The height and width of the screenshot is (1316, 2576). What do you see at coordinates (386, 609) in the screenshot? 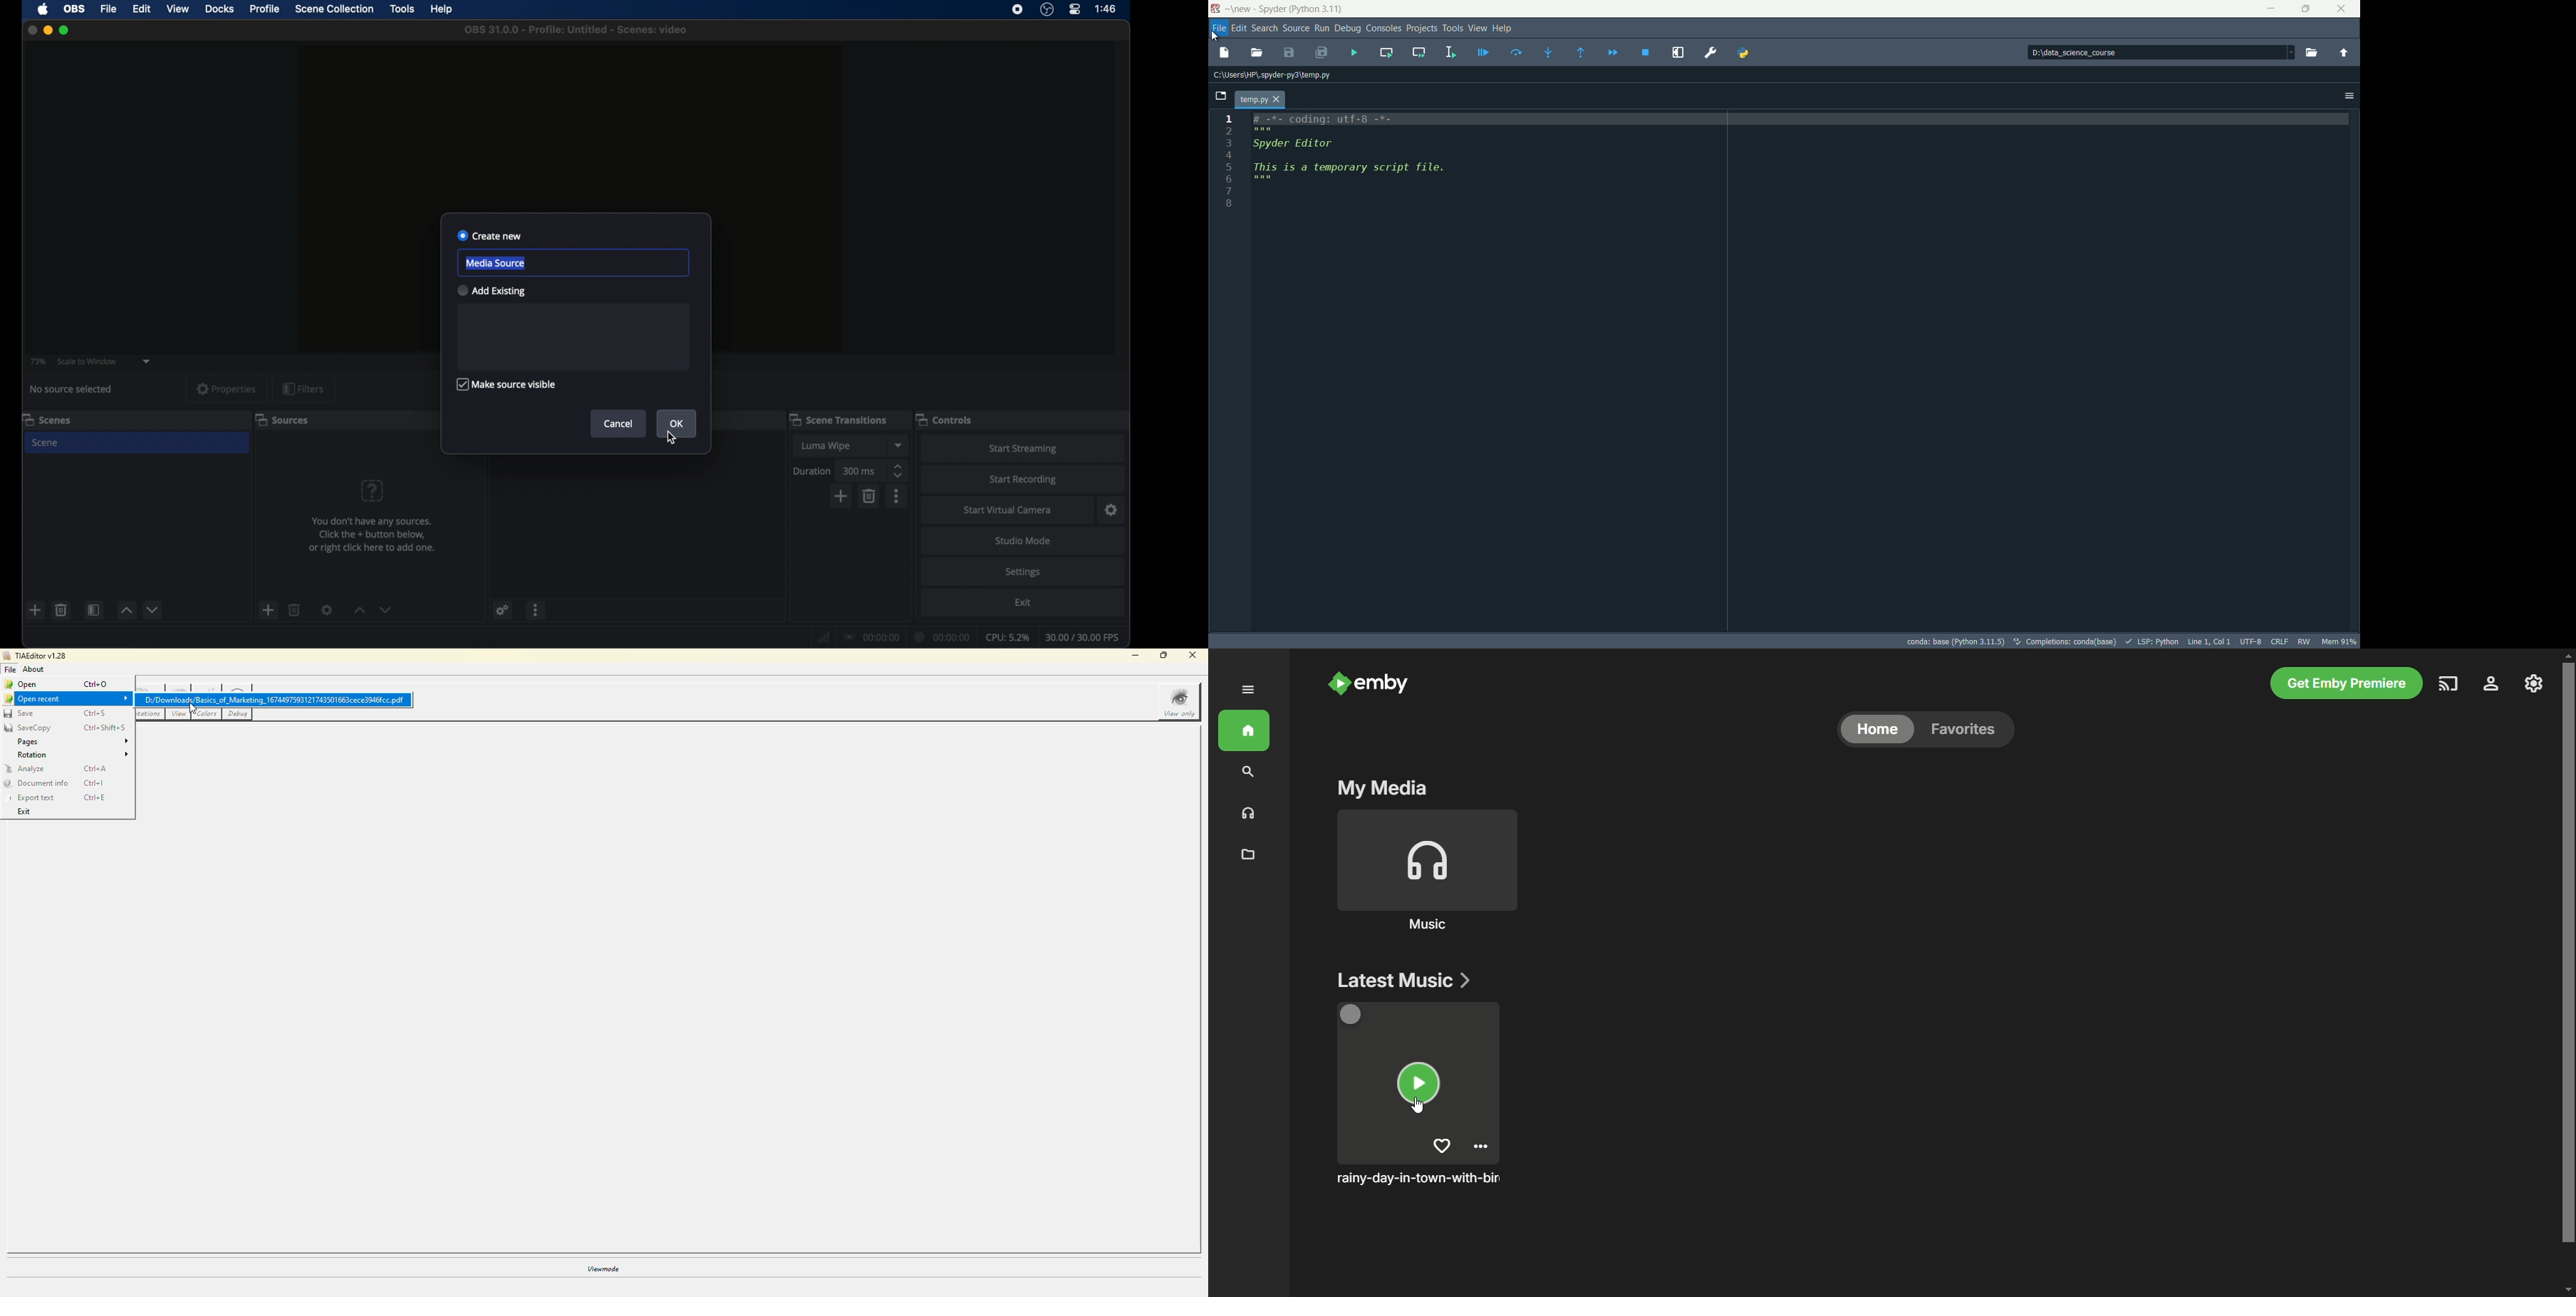
I see `decrement` at bounding box center [386, 609].